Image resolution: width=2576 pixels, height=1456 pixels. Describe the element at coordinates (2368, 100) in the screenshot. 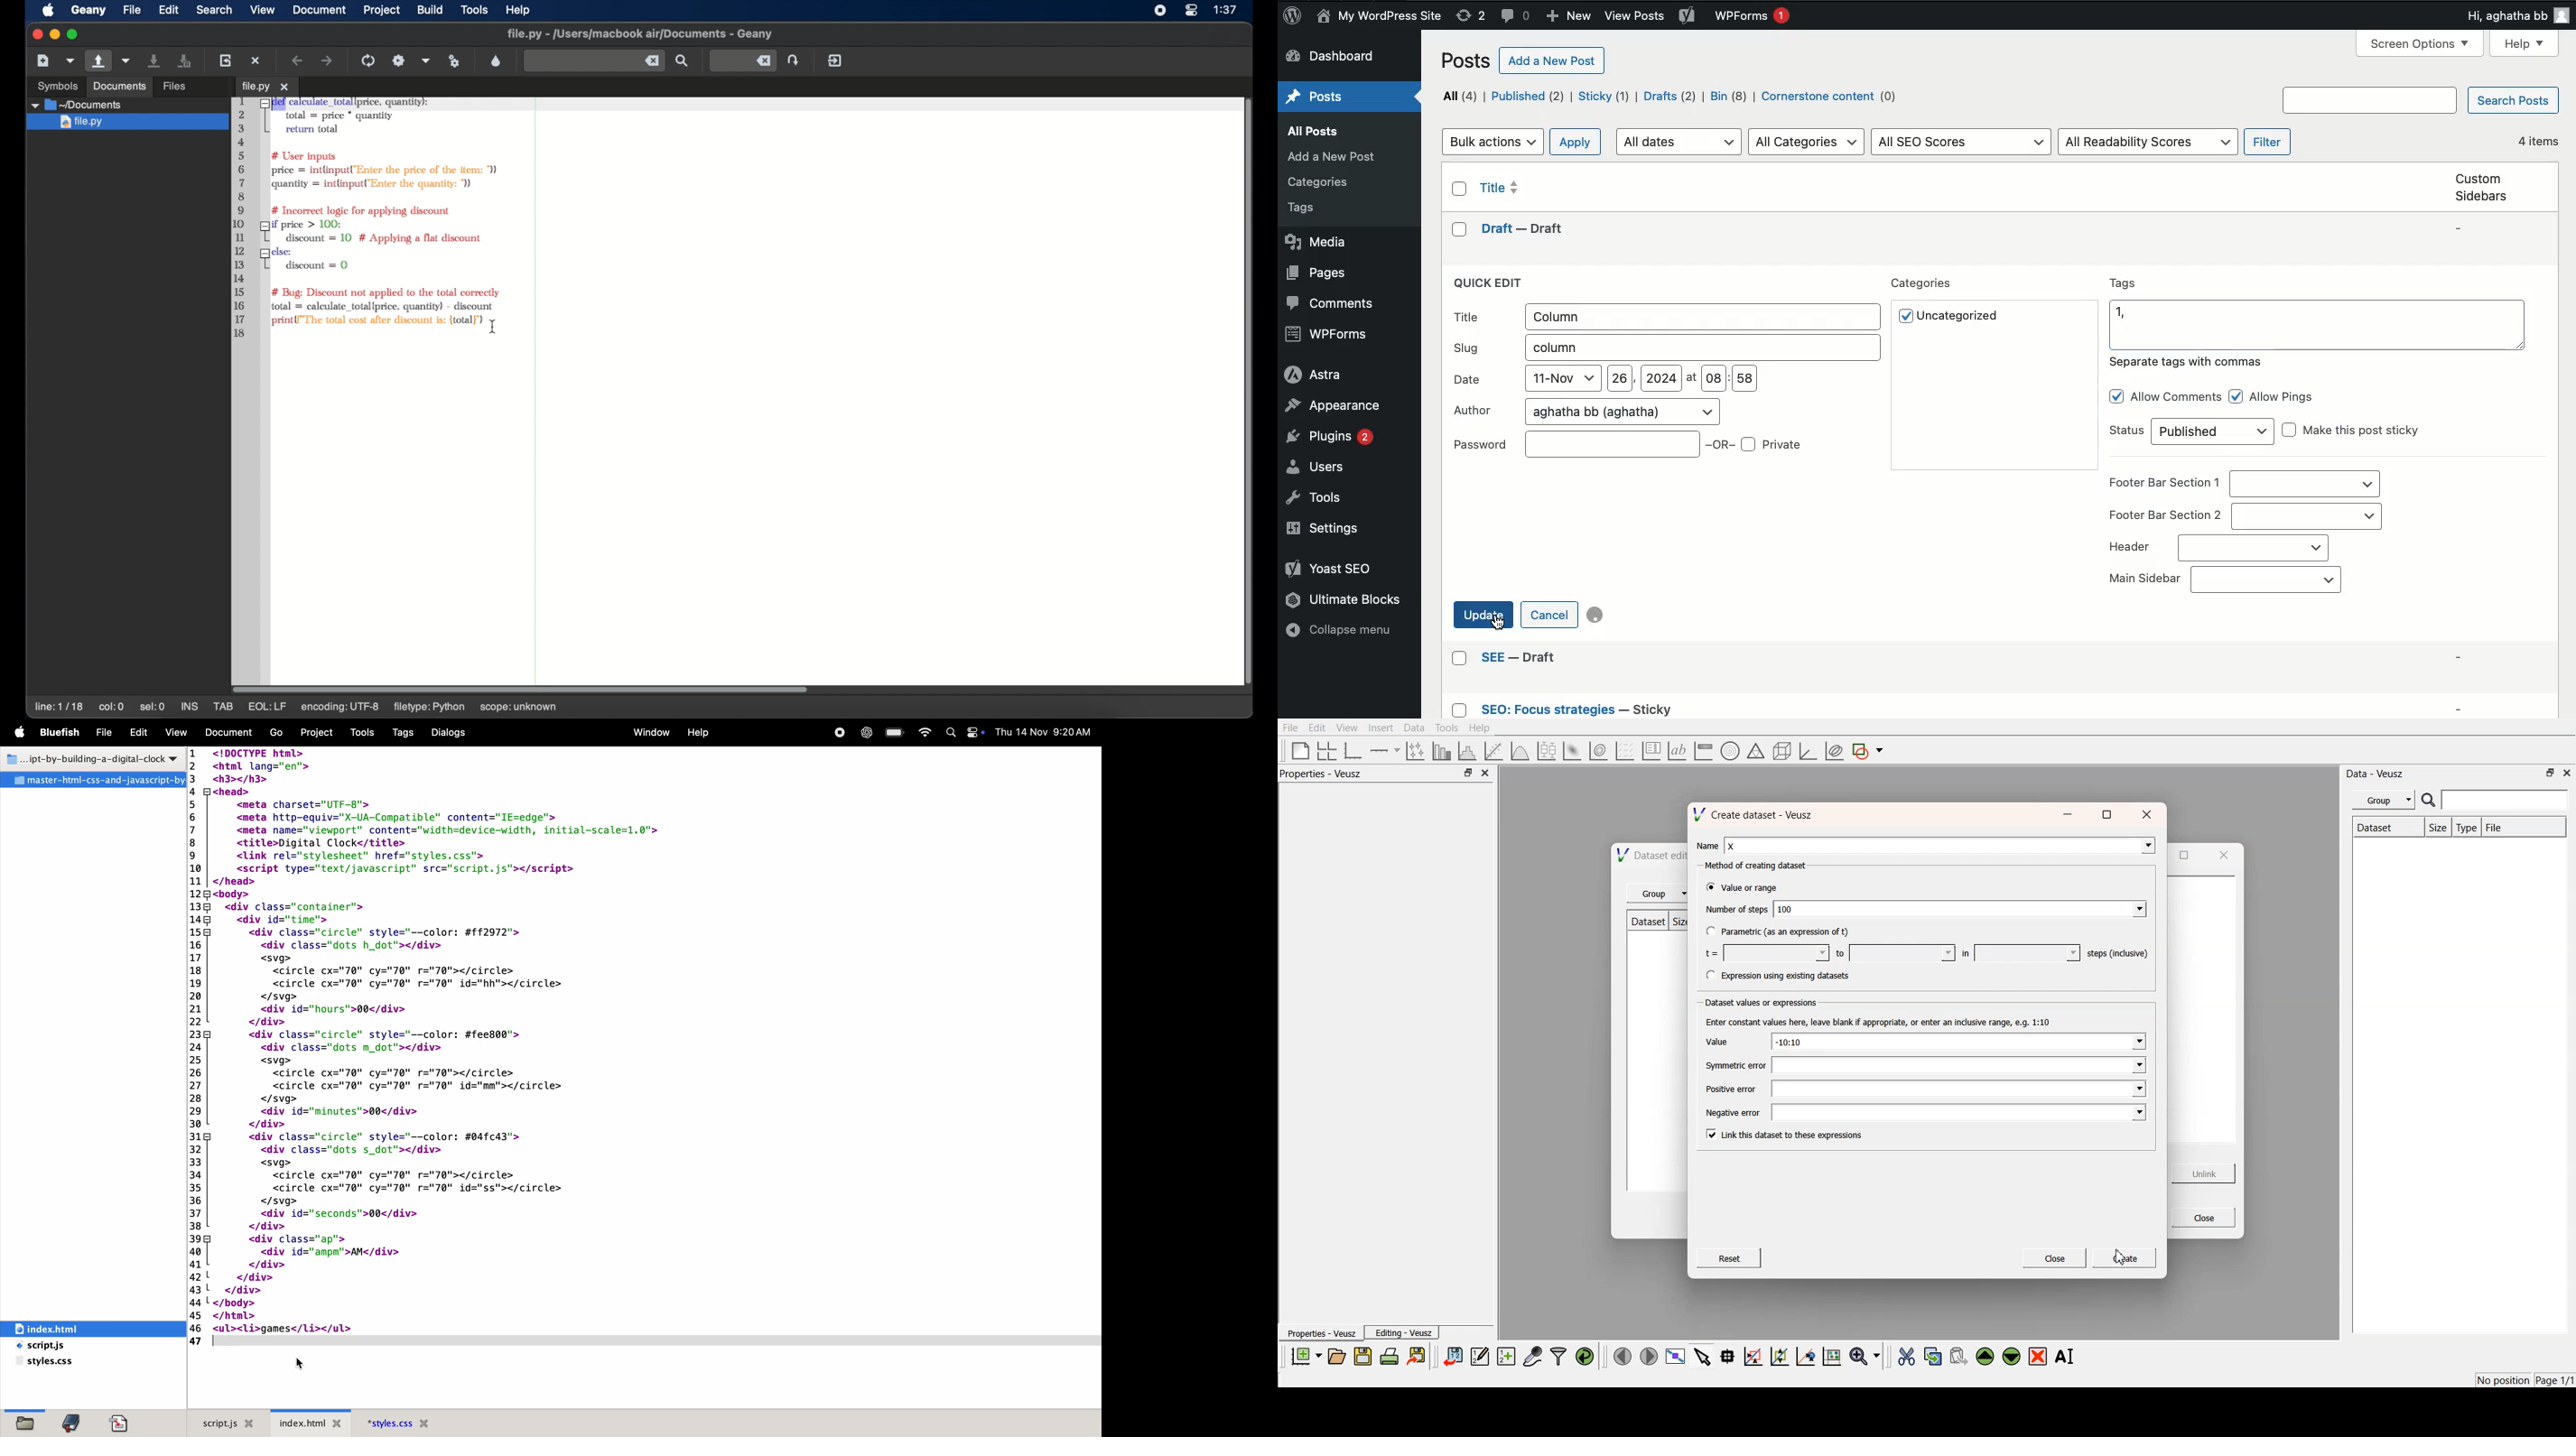

I see `` at that location.